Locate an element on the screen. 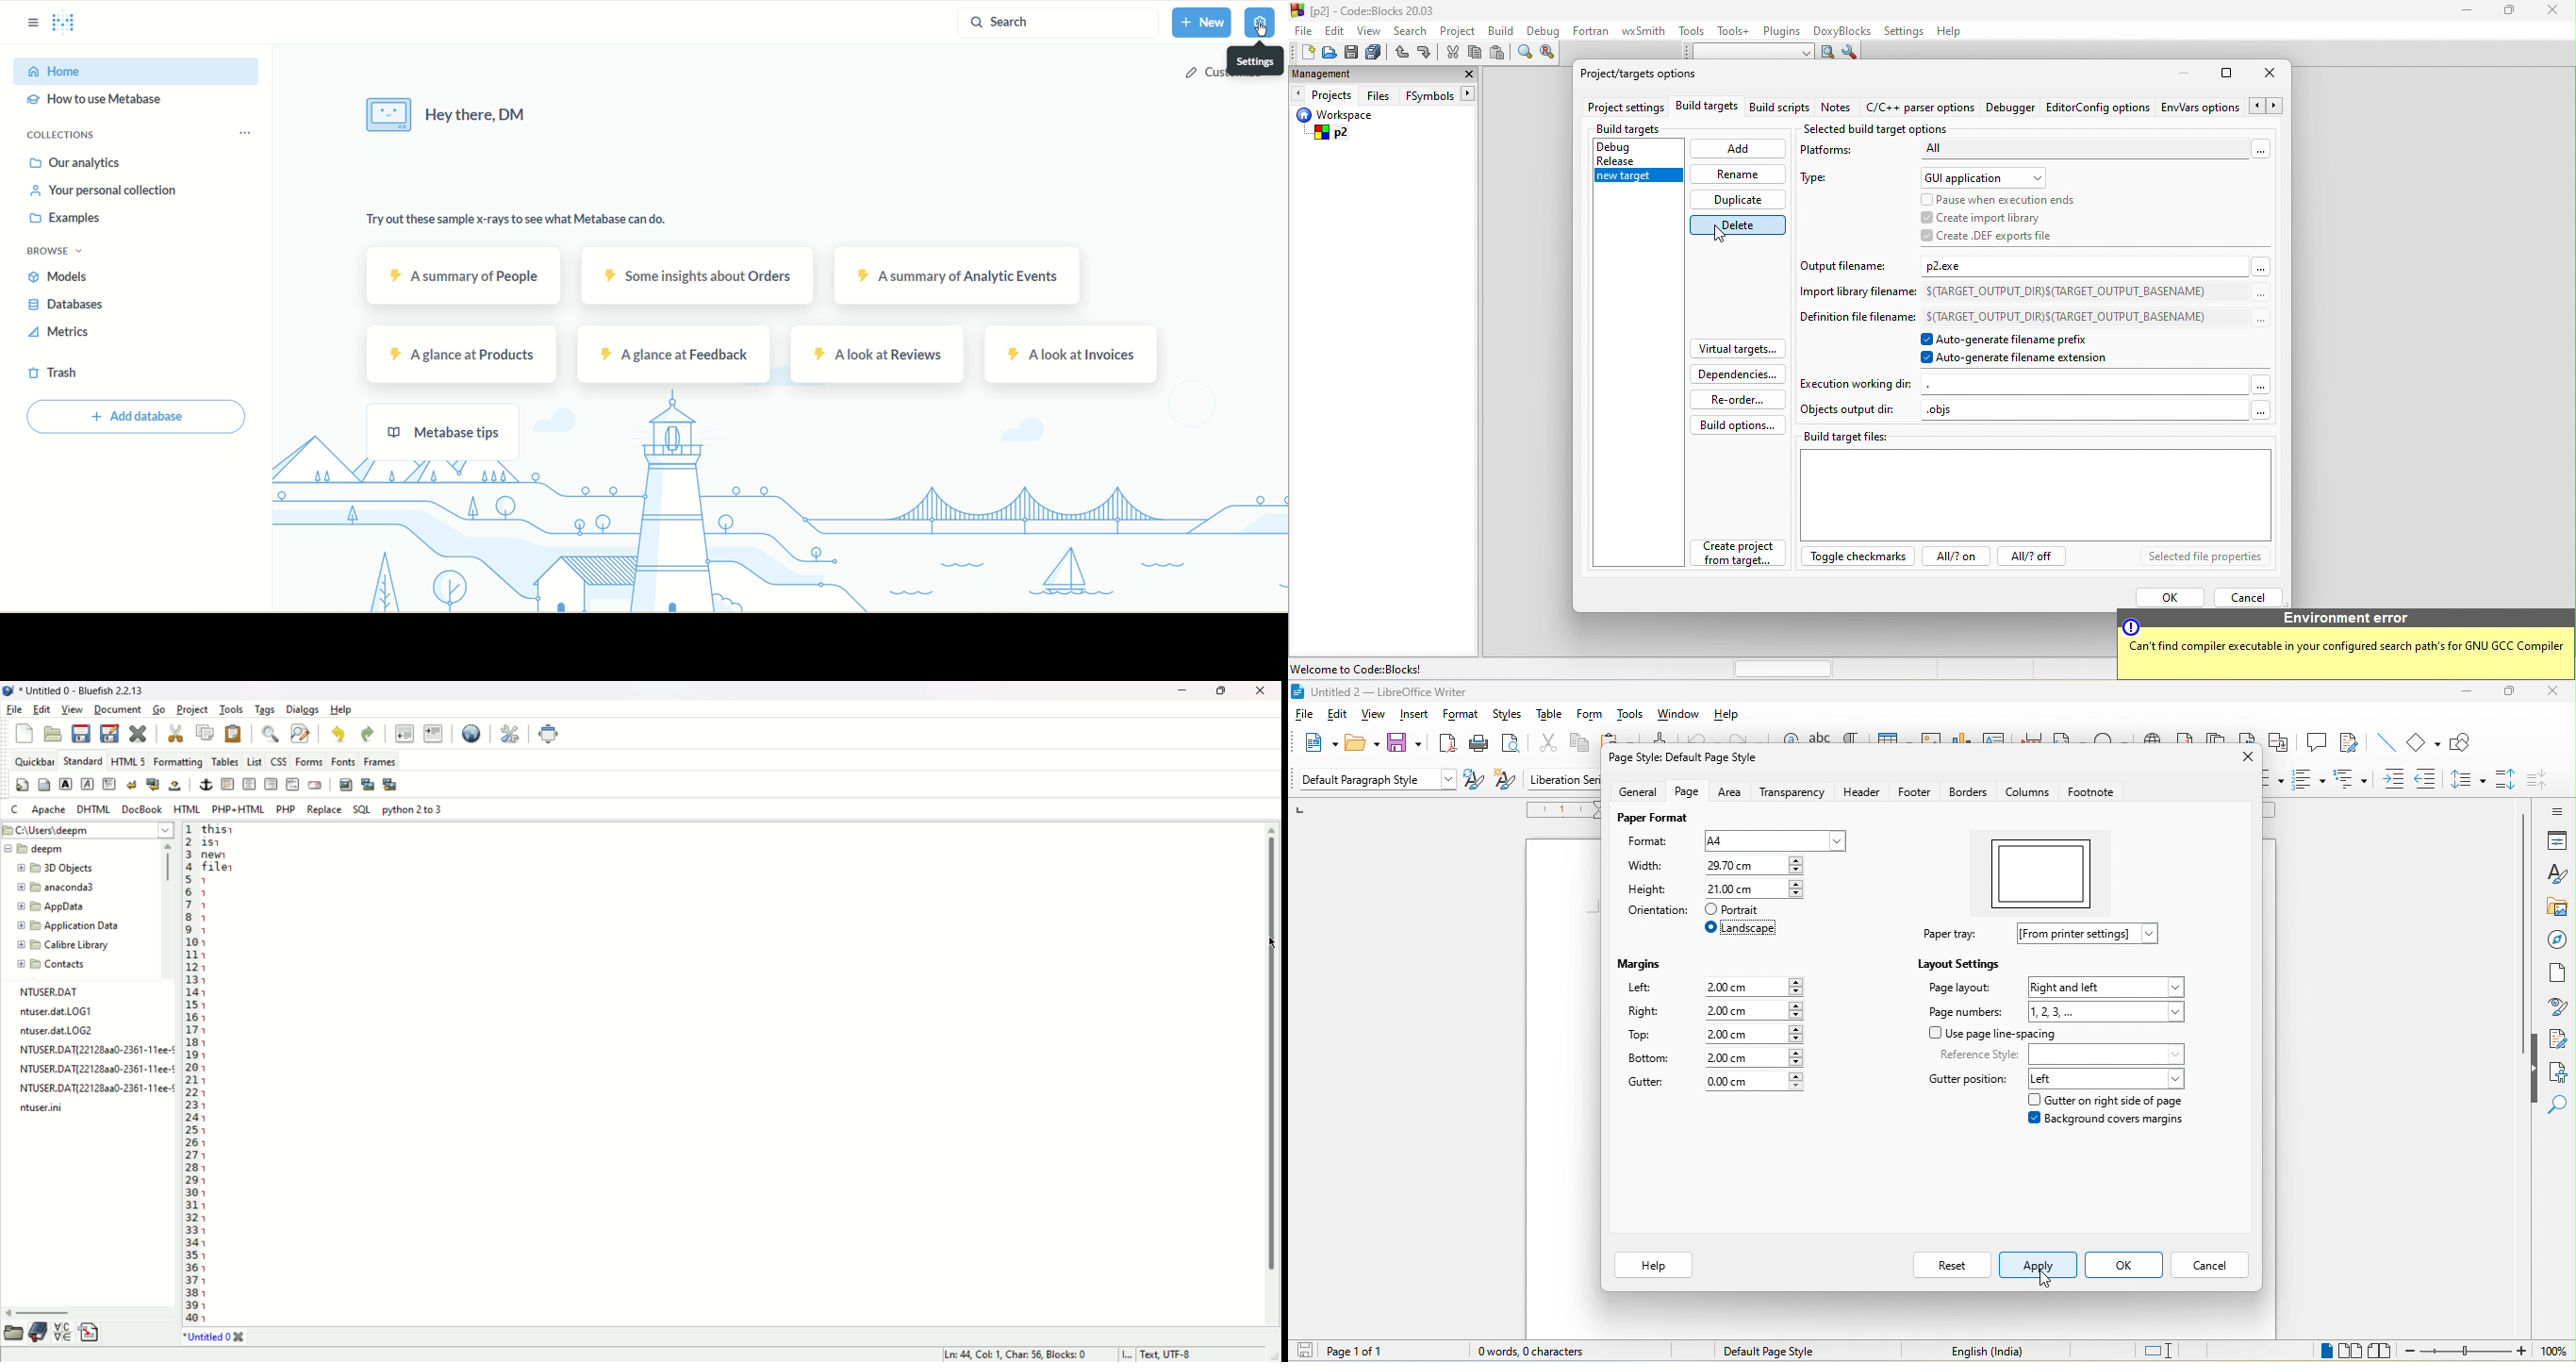 This screenshot has height=1372, width=2576. transperency is located at coordinates (1791, 792).